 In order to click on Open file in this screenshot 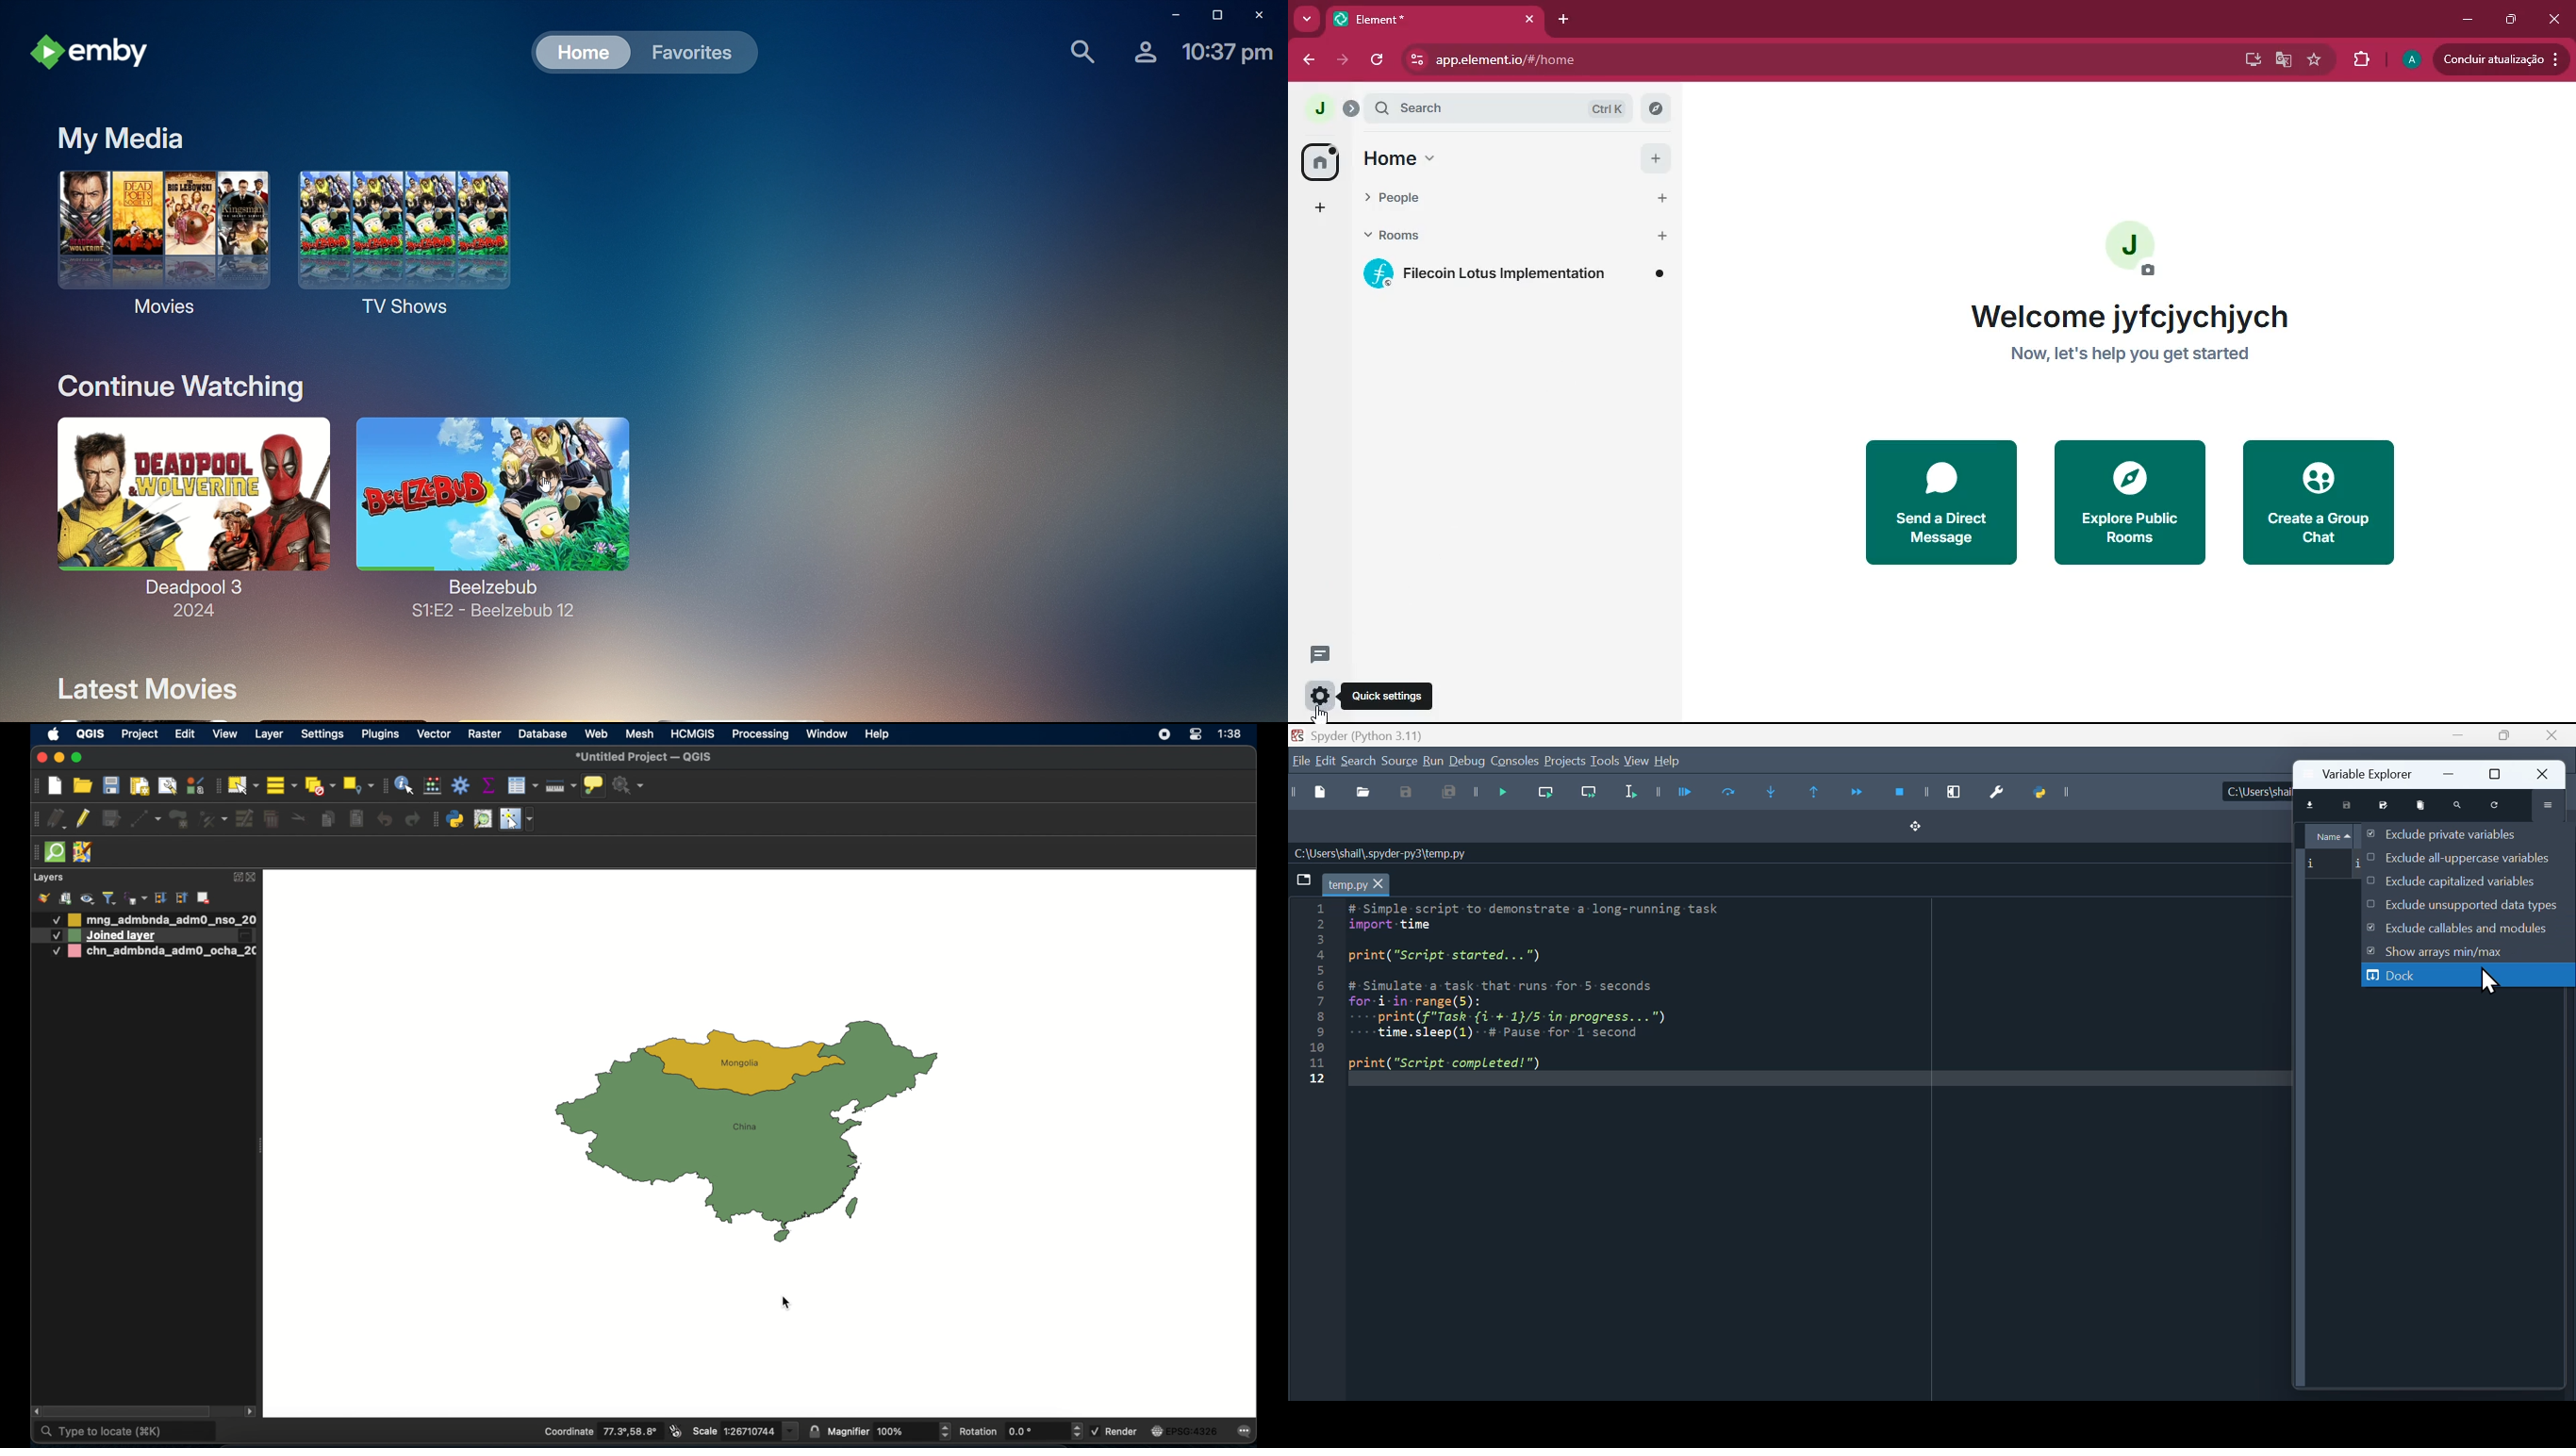, I will do `click(1362, 794)`.